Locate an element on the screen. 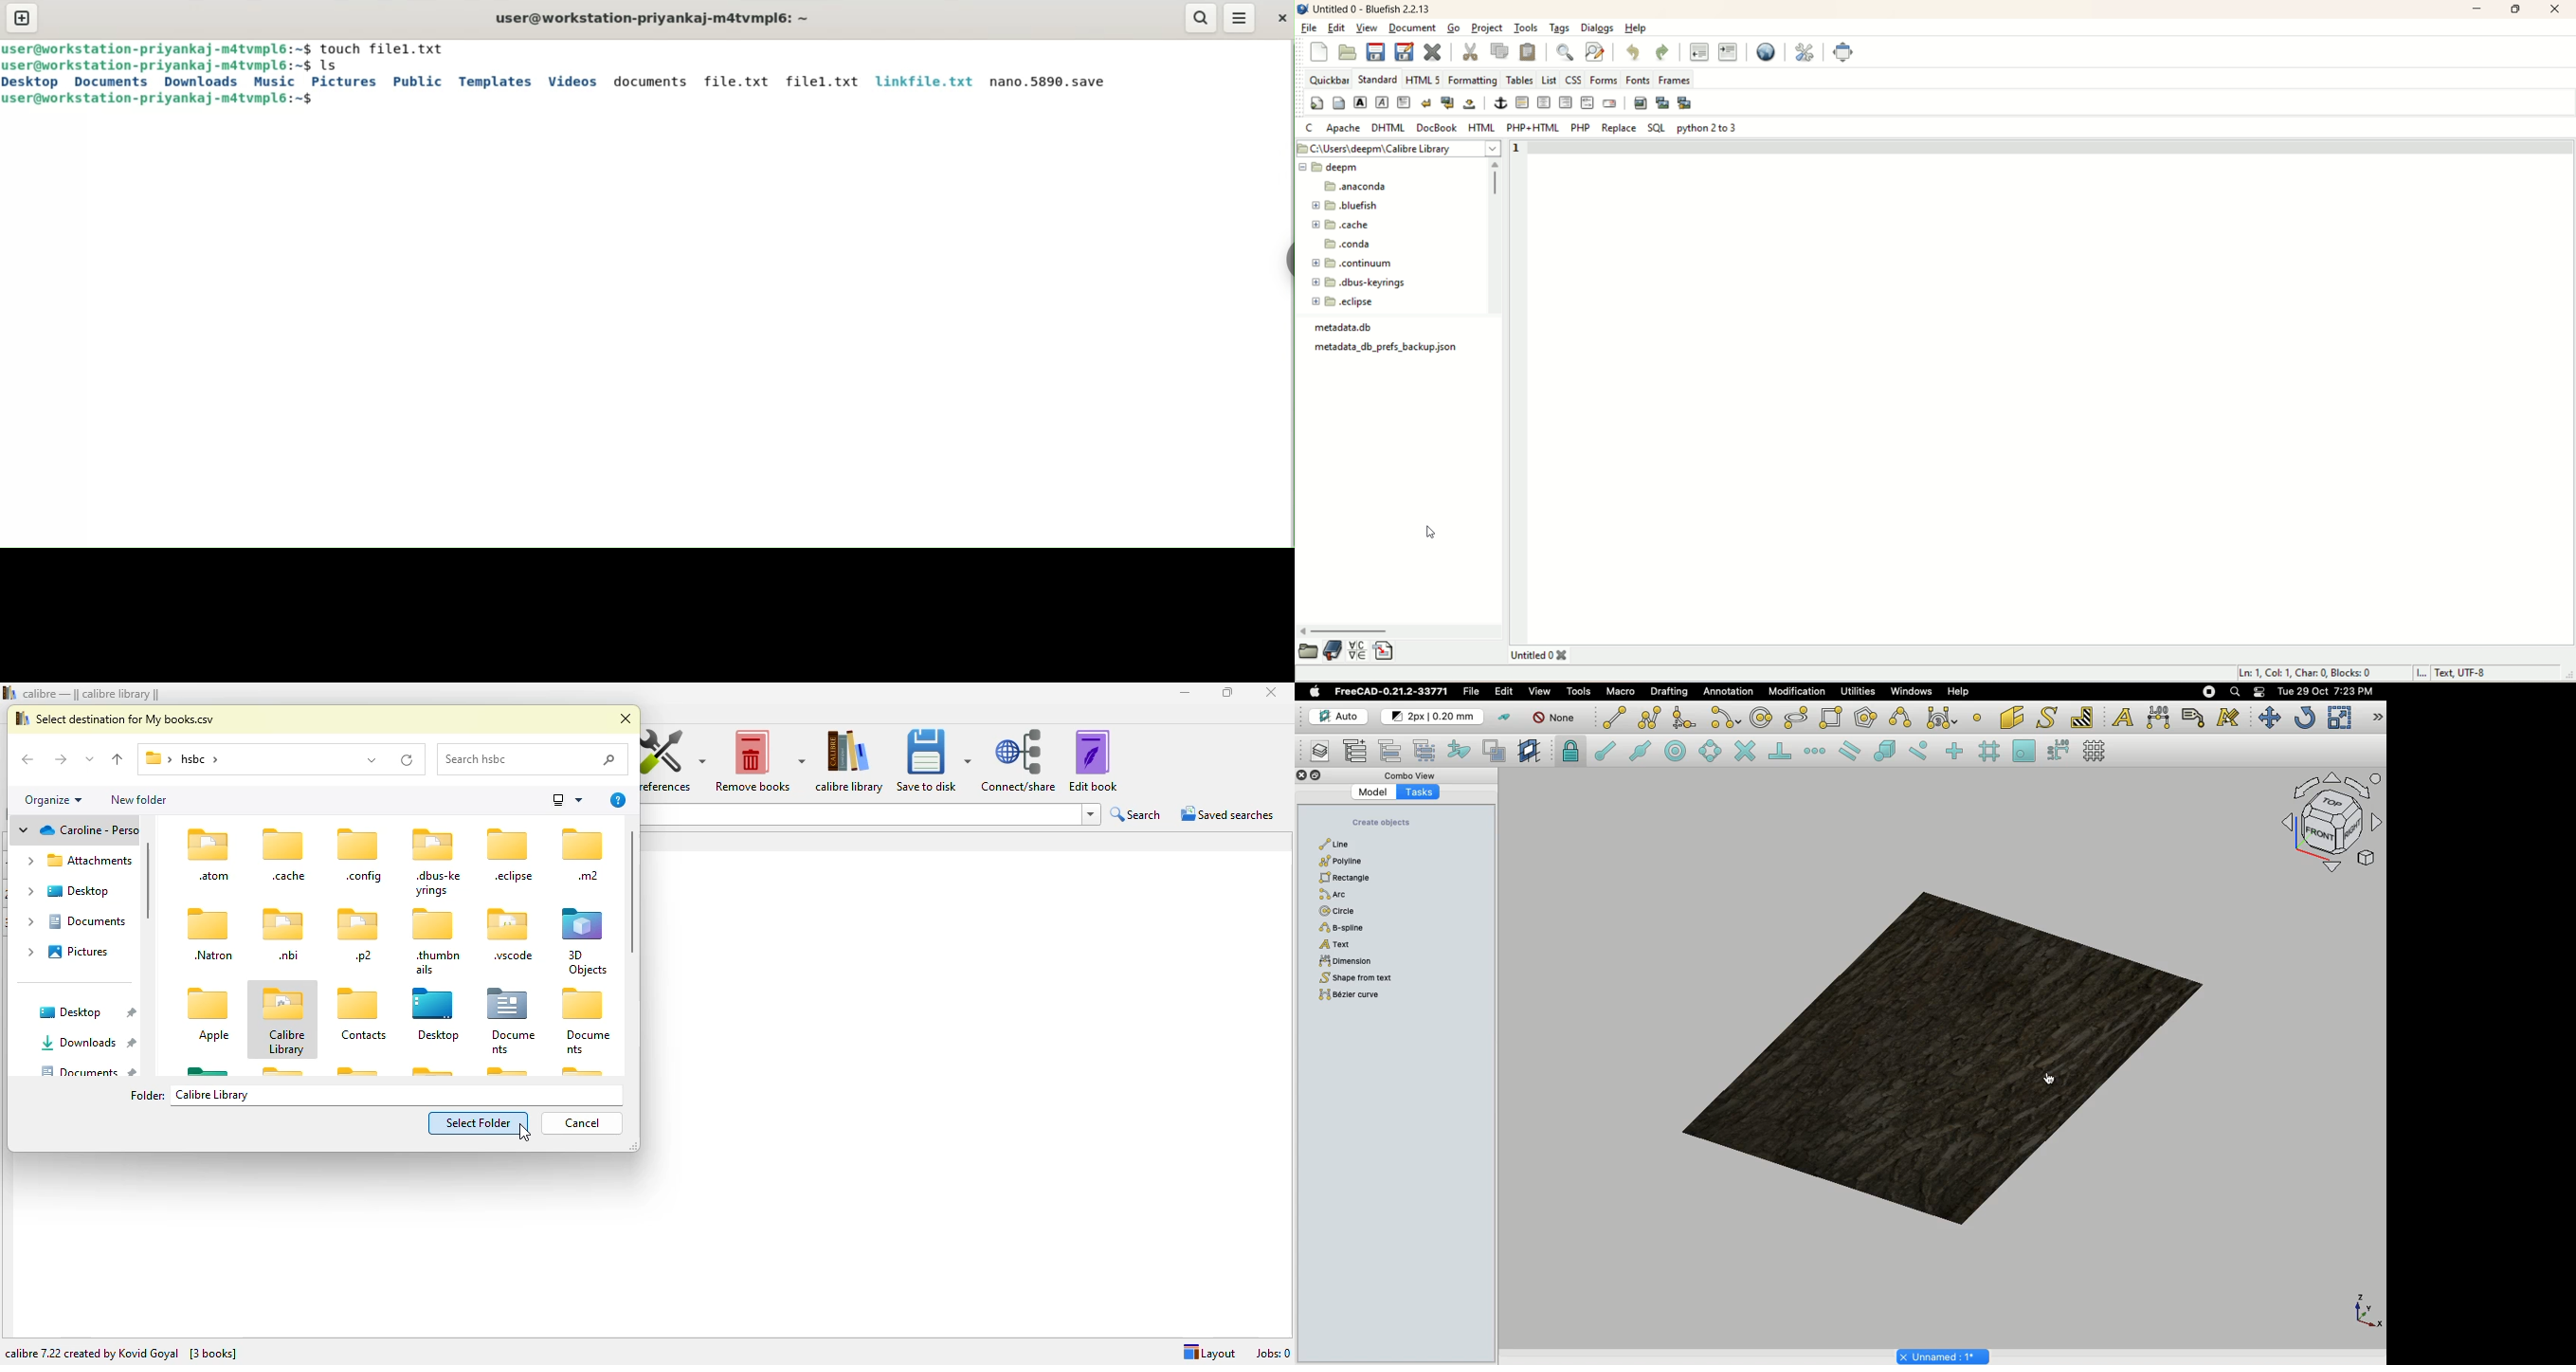  folders is located at coordinates (472, 1019).